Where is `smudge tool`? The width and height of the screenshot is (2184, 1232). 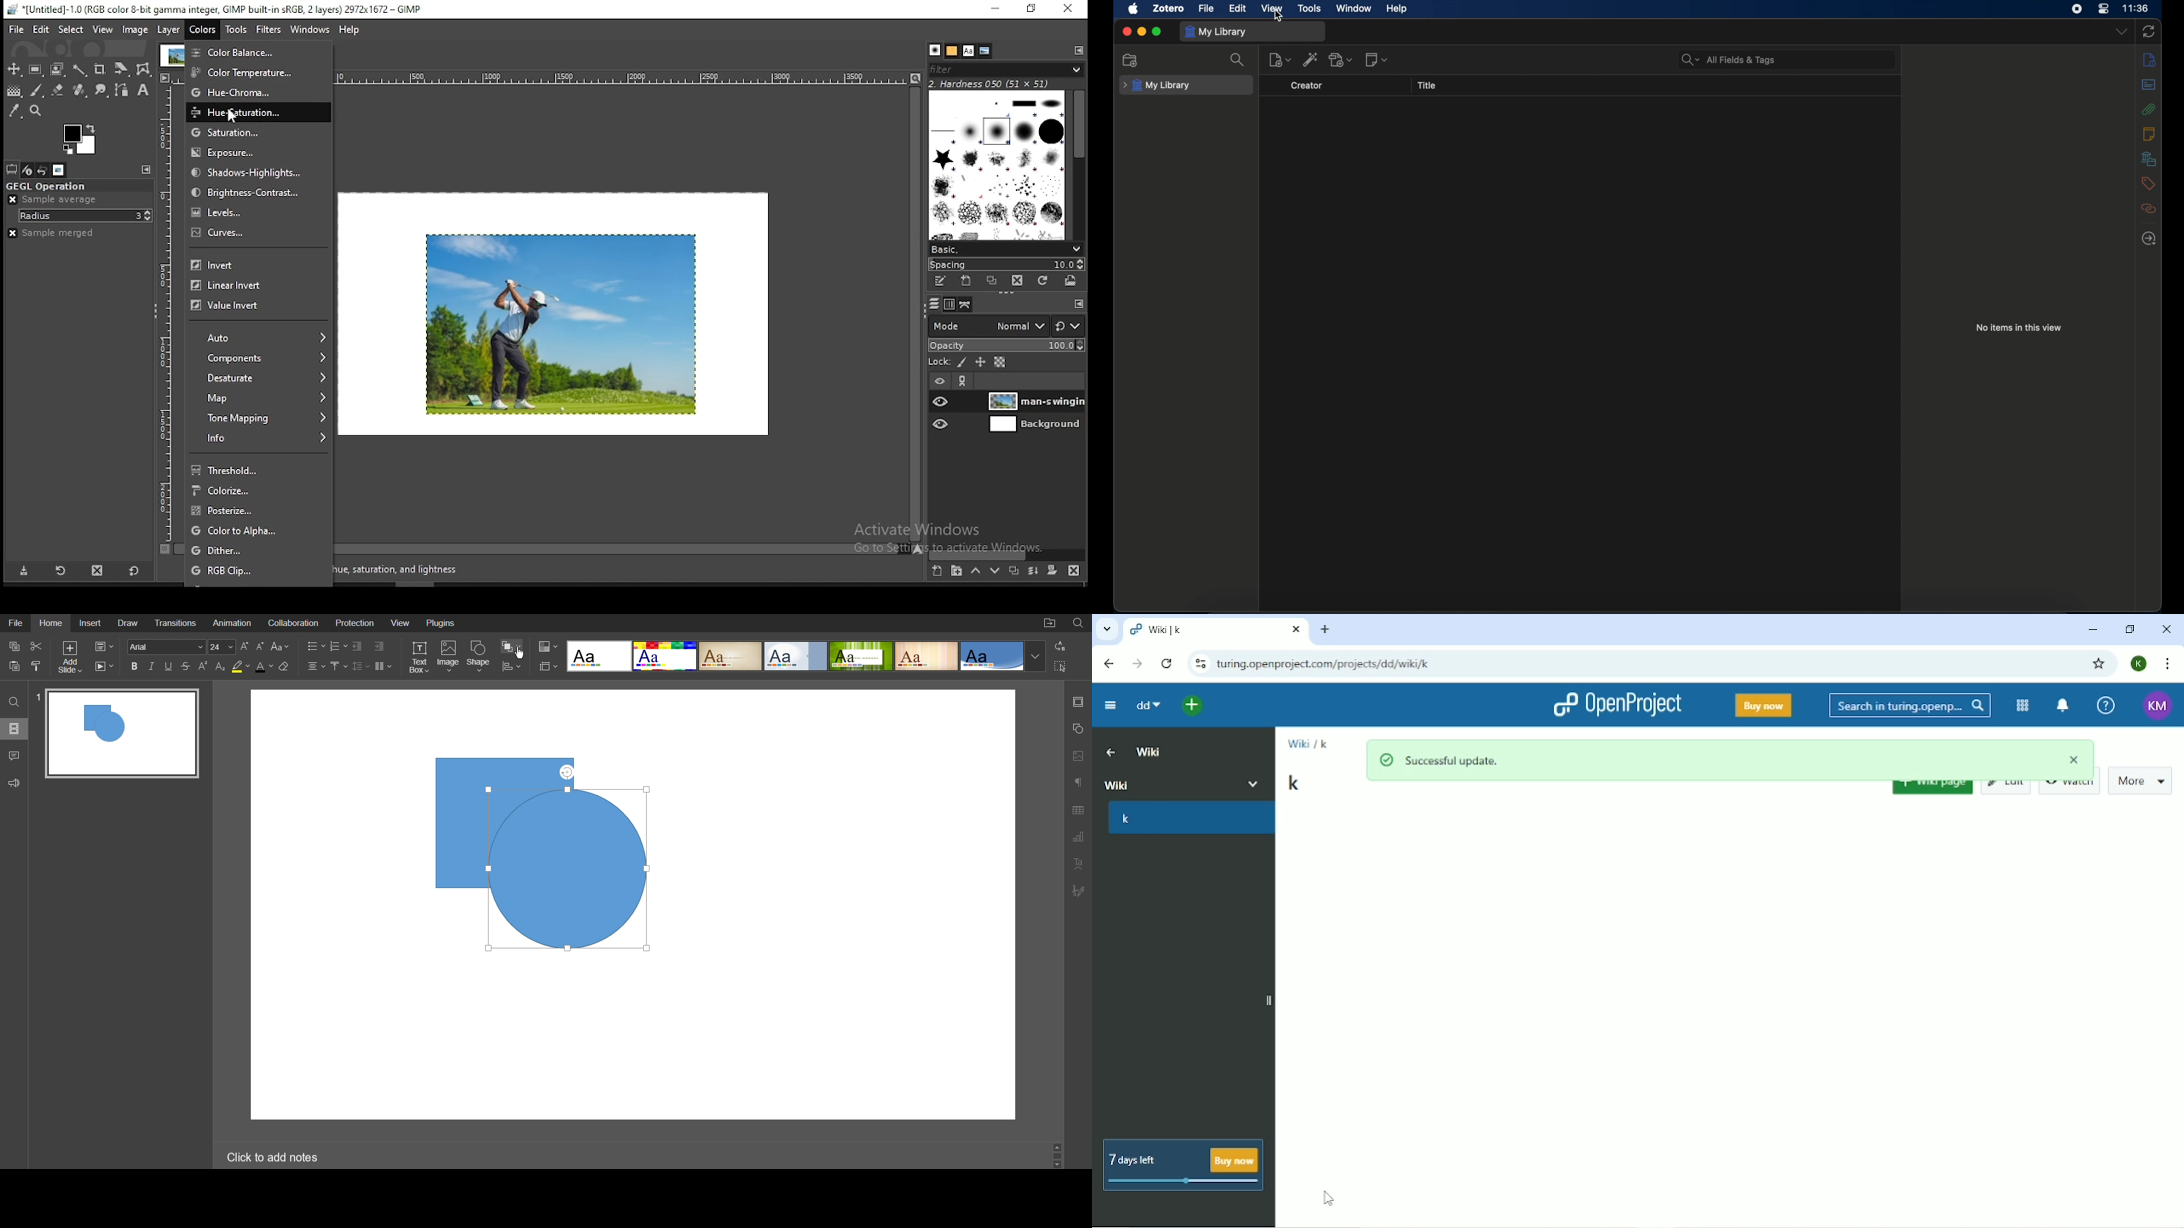
smudge tool is located at coordinates (106, 90).